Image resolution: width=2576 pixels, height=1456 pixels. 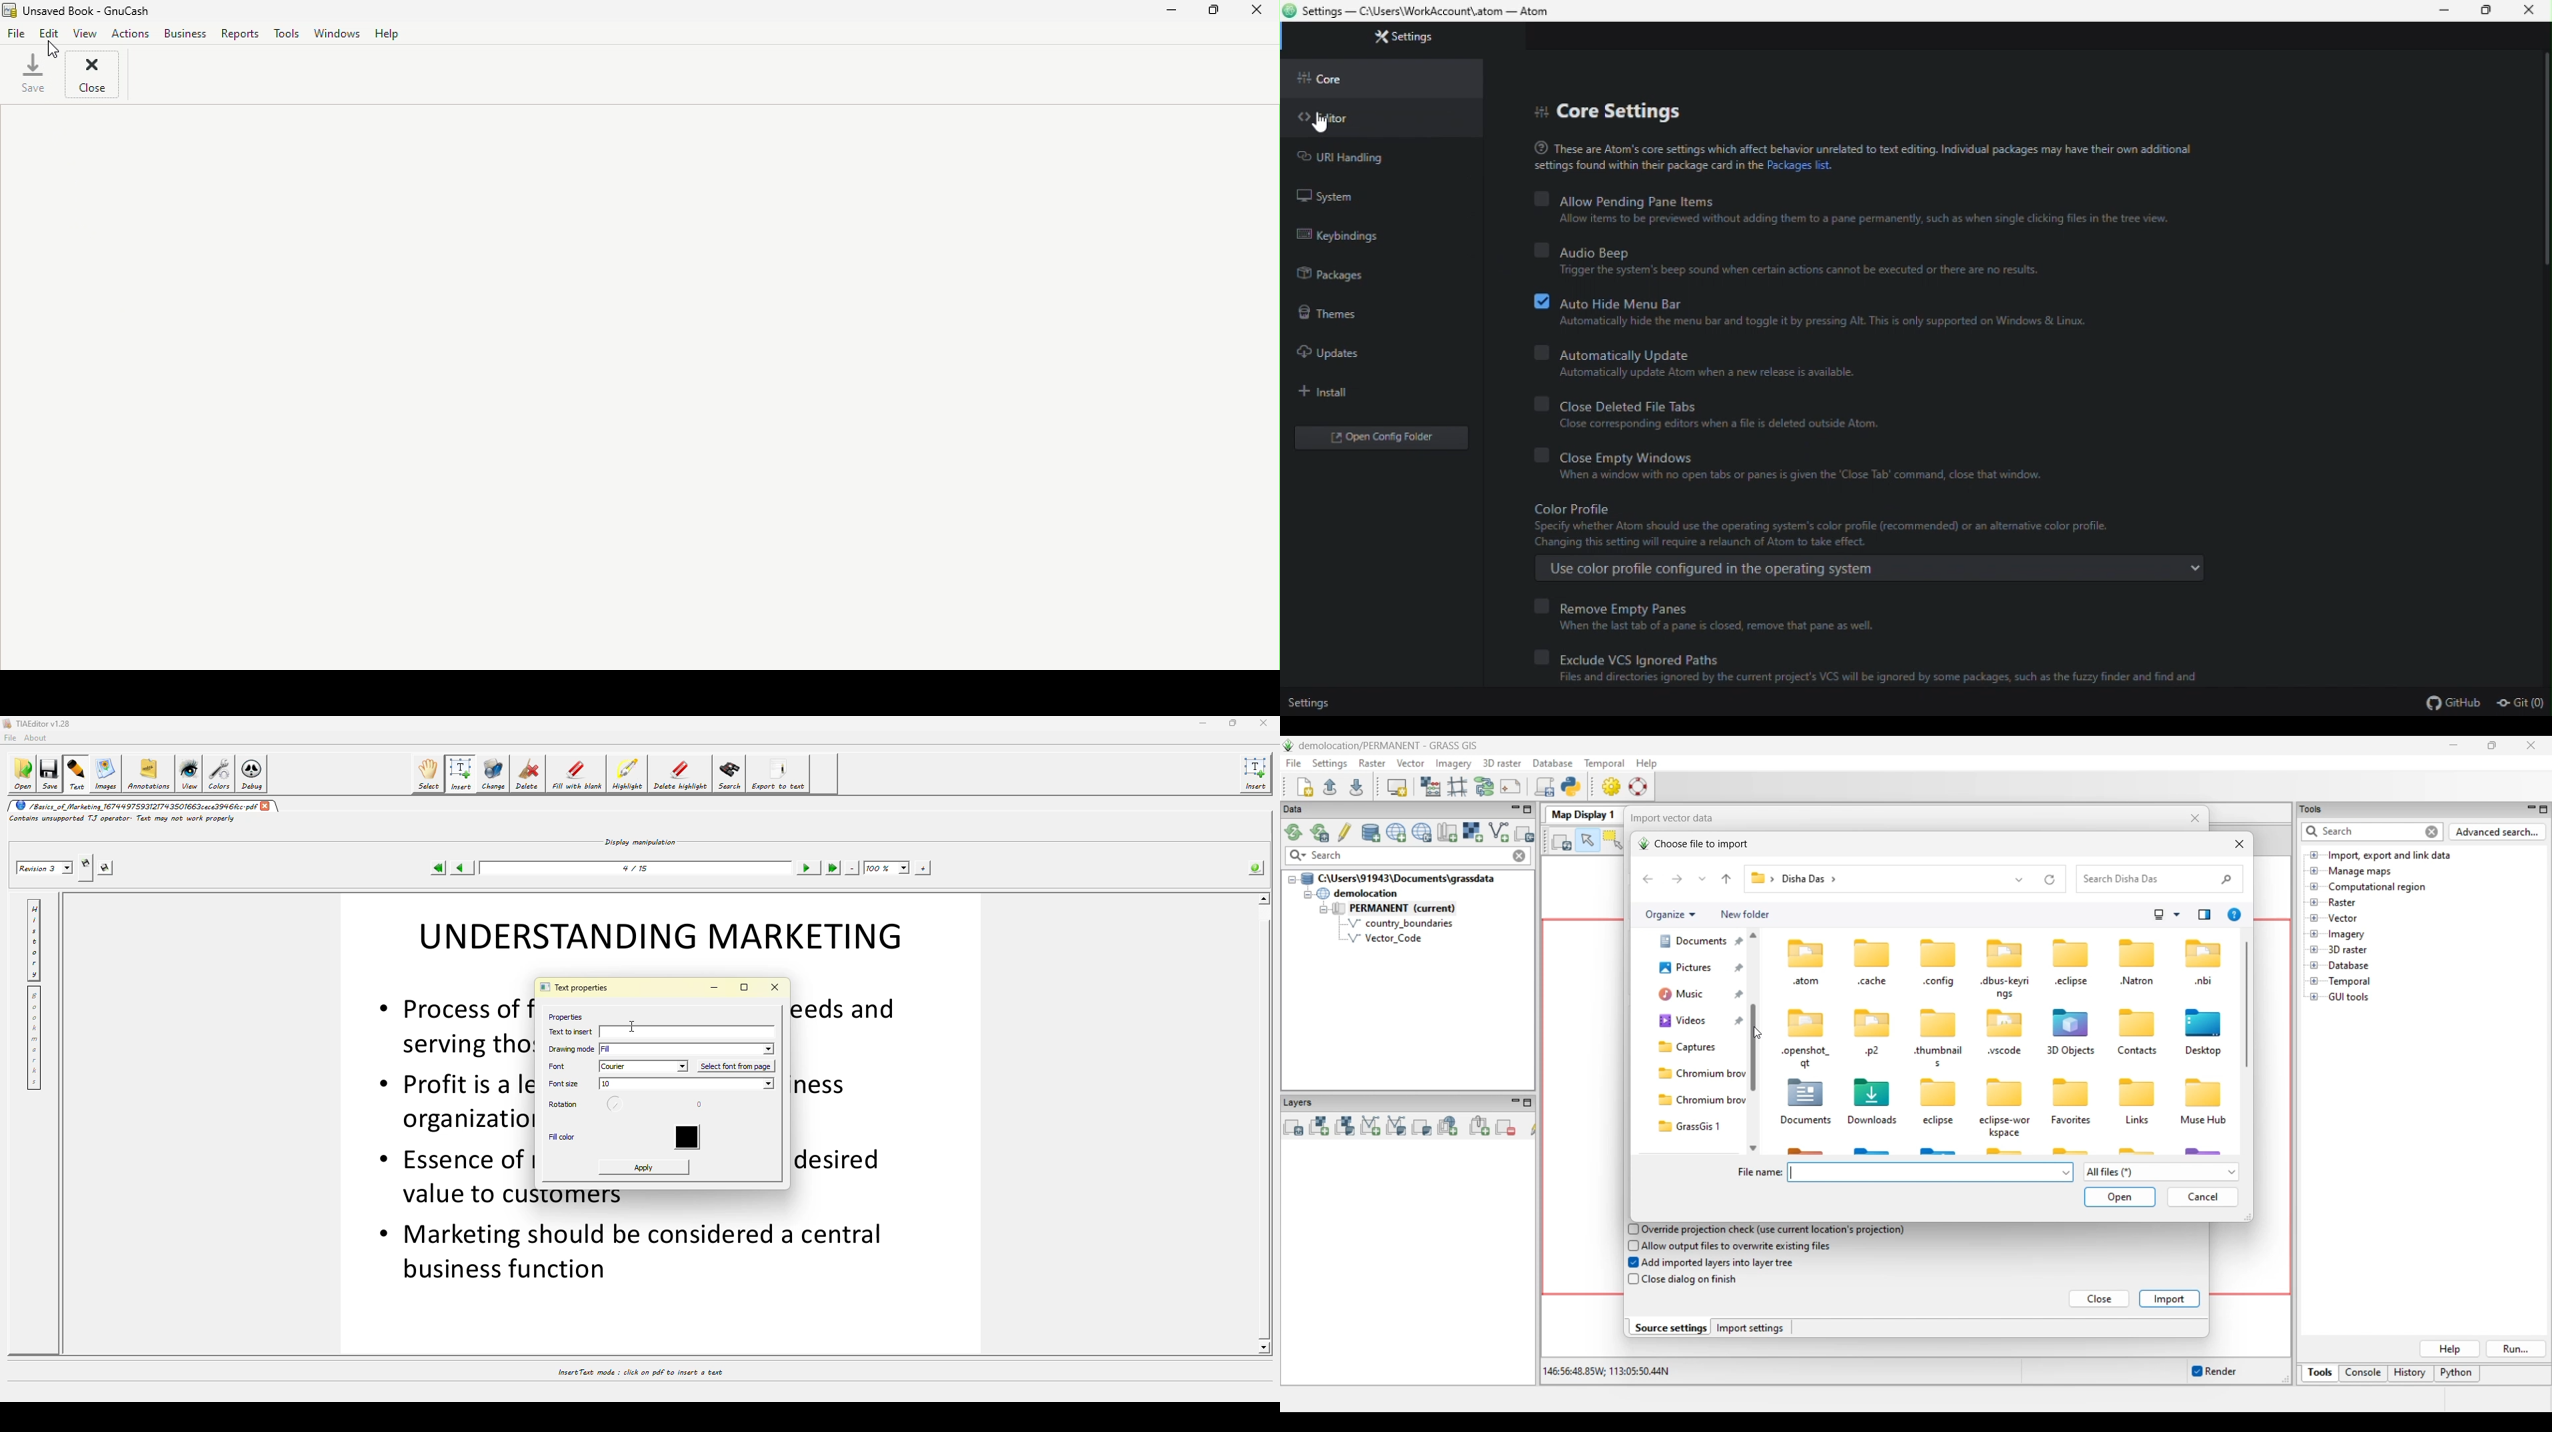 What do you see at coordinates (183, 34) in the screenshot?
I see `Business` at bounding box center [183, 34].